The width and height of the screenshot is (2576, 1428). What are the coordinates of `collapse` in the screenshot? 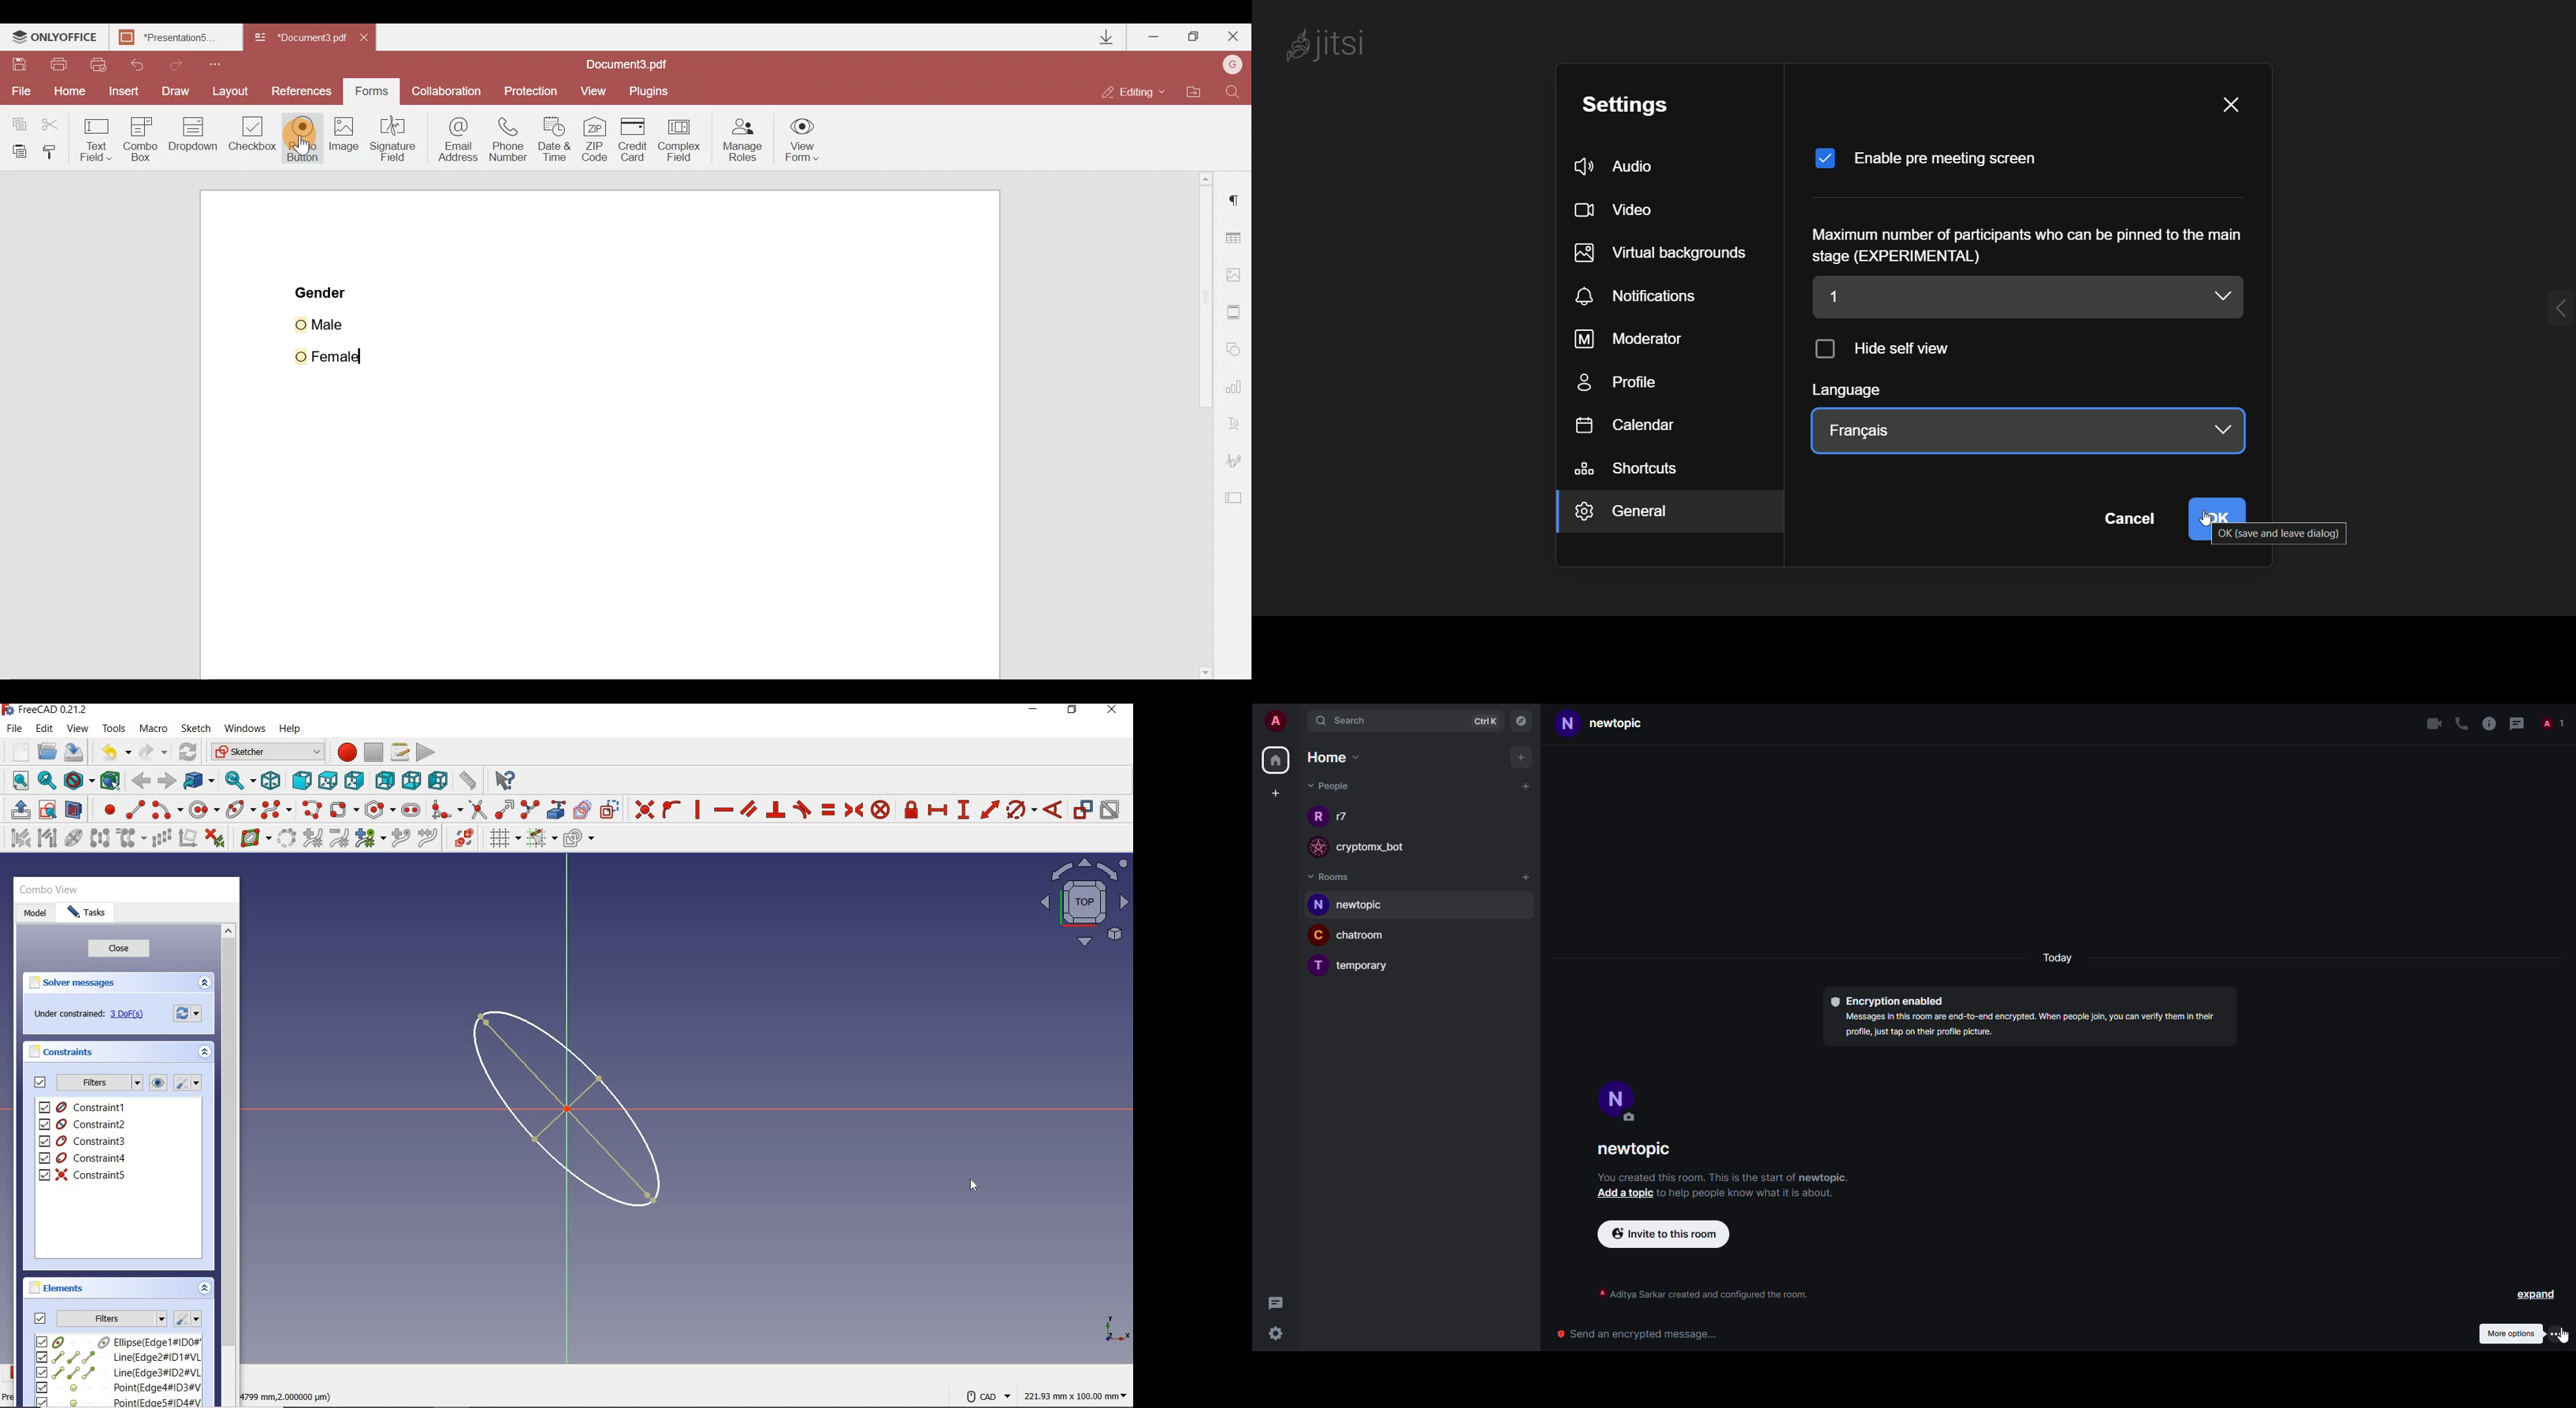 It's located at (204, 984).